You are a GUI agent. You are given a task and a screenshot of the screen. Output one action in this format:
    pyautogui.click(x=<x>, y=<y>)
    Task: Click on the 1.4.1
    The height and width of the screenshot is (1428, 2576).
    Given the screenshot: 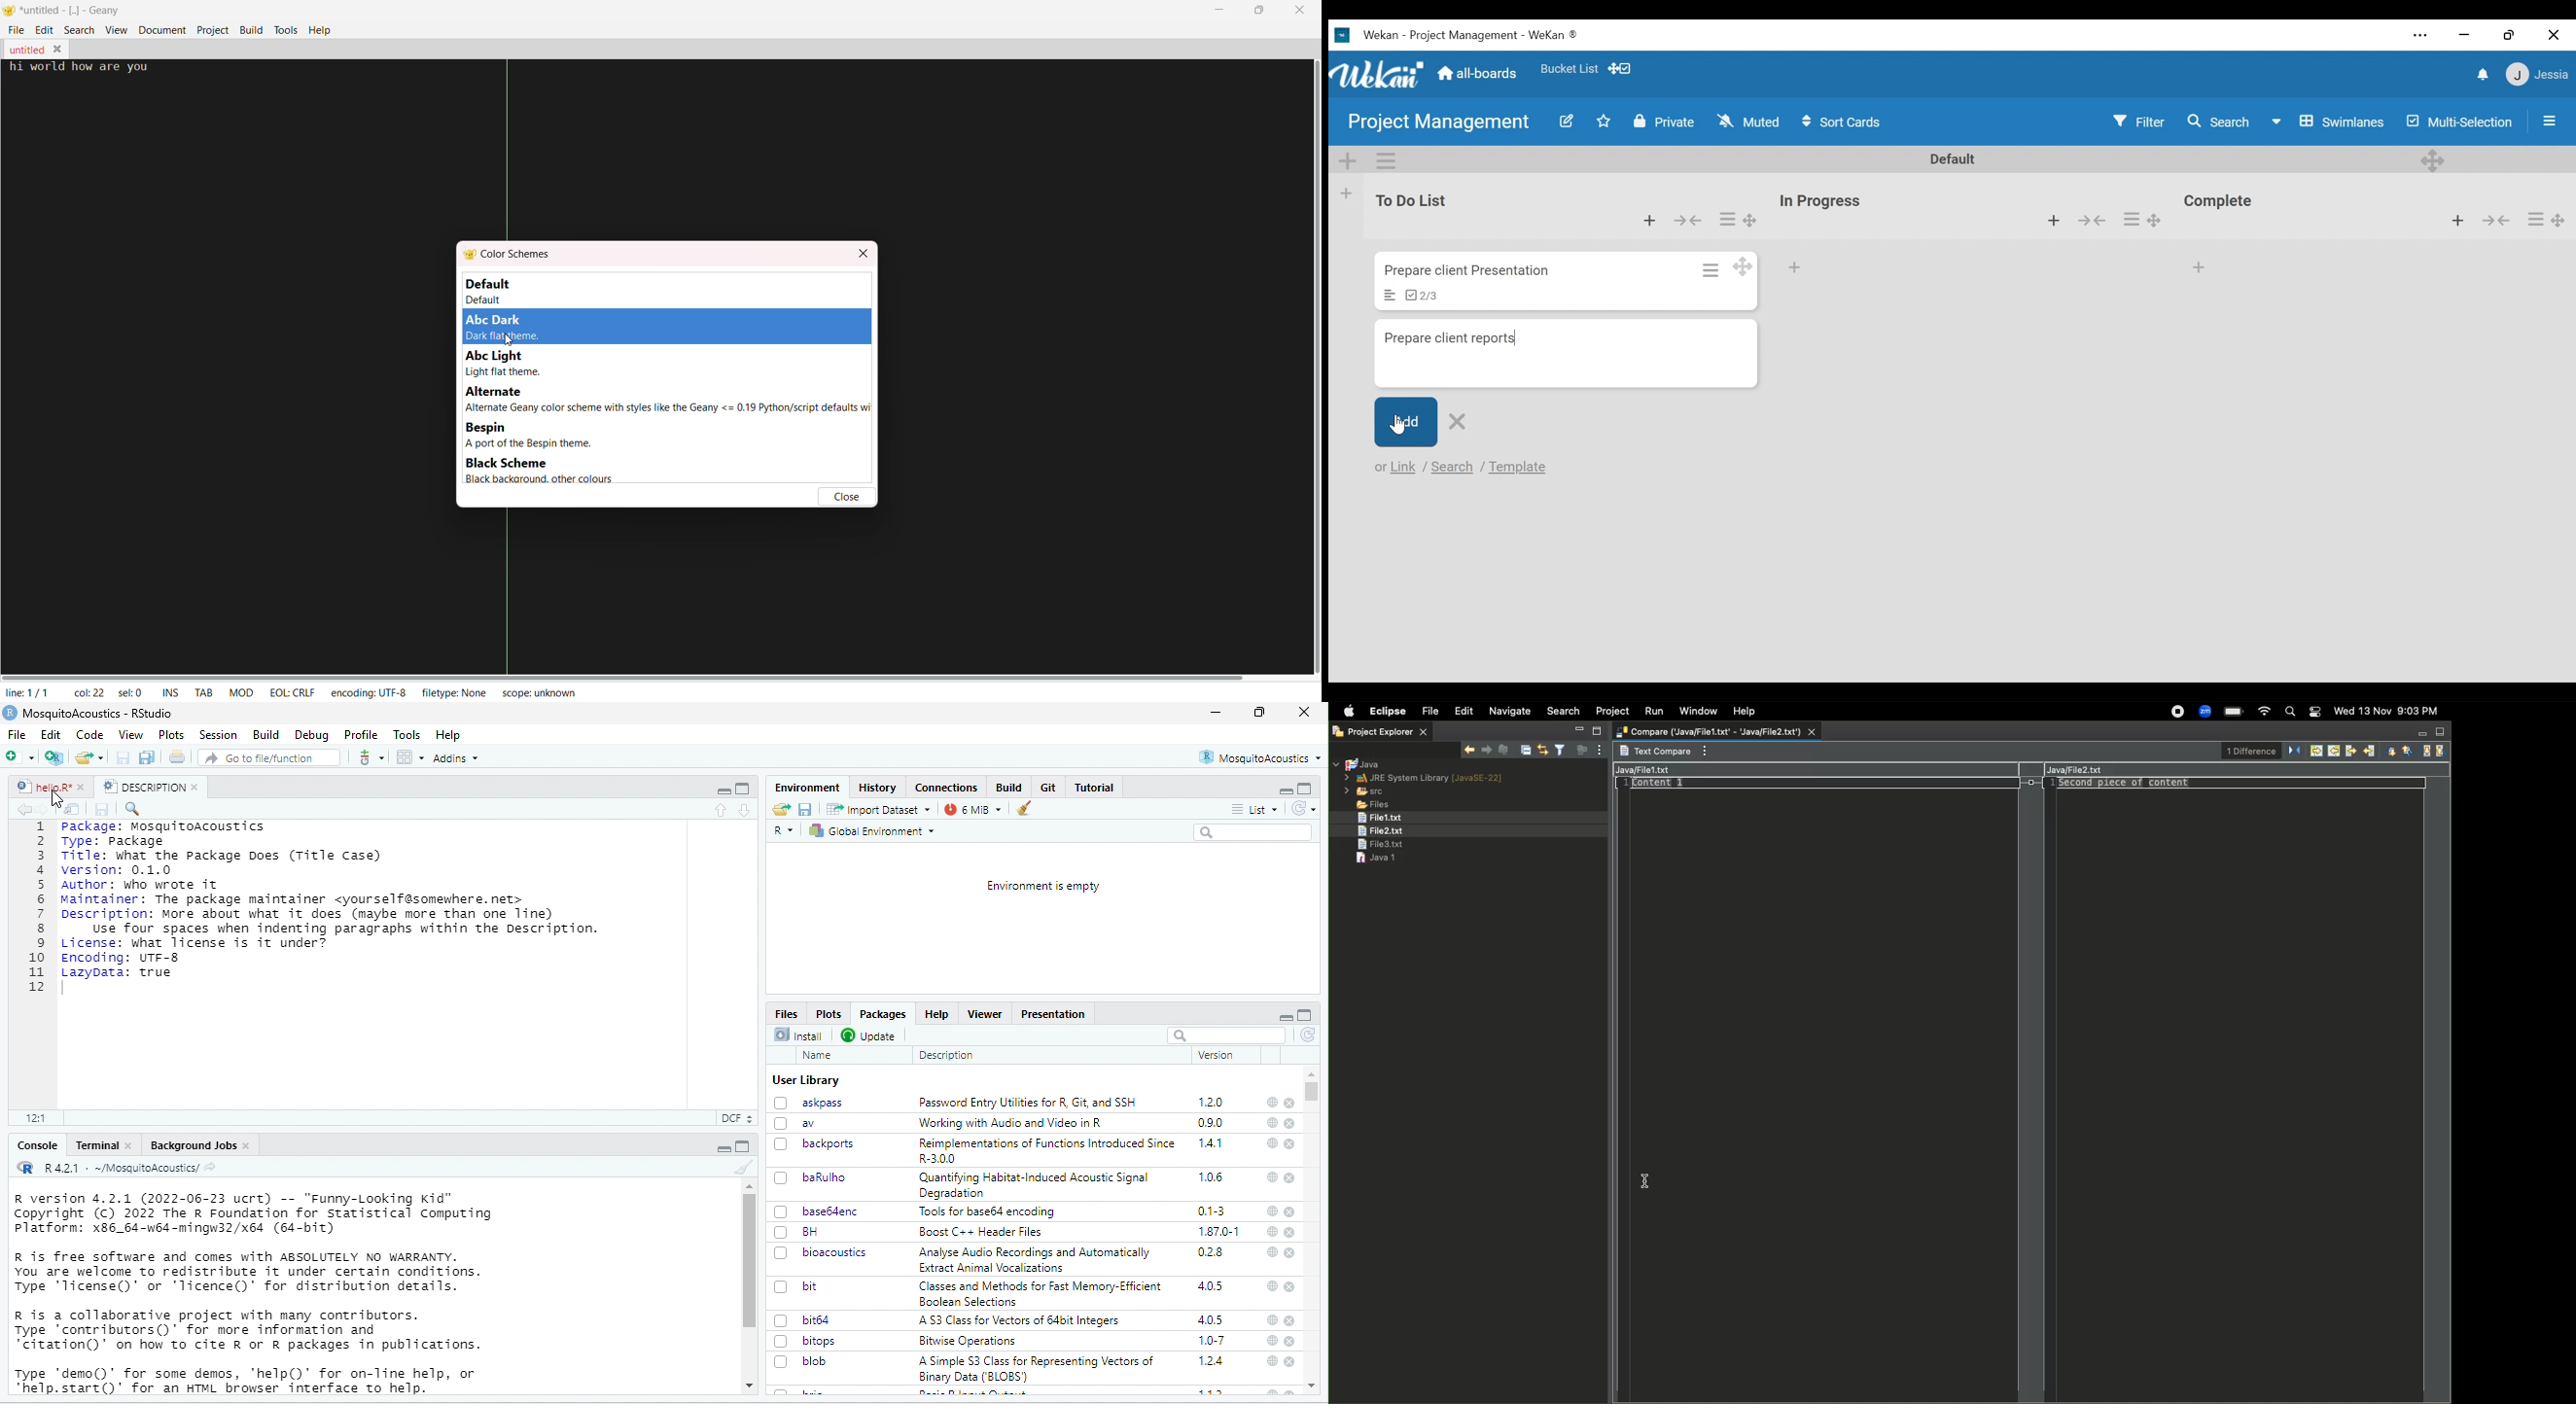 What is the action you would take?
    pyautogui.click(x=1212, y=1143)
    